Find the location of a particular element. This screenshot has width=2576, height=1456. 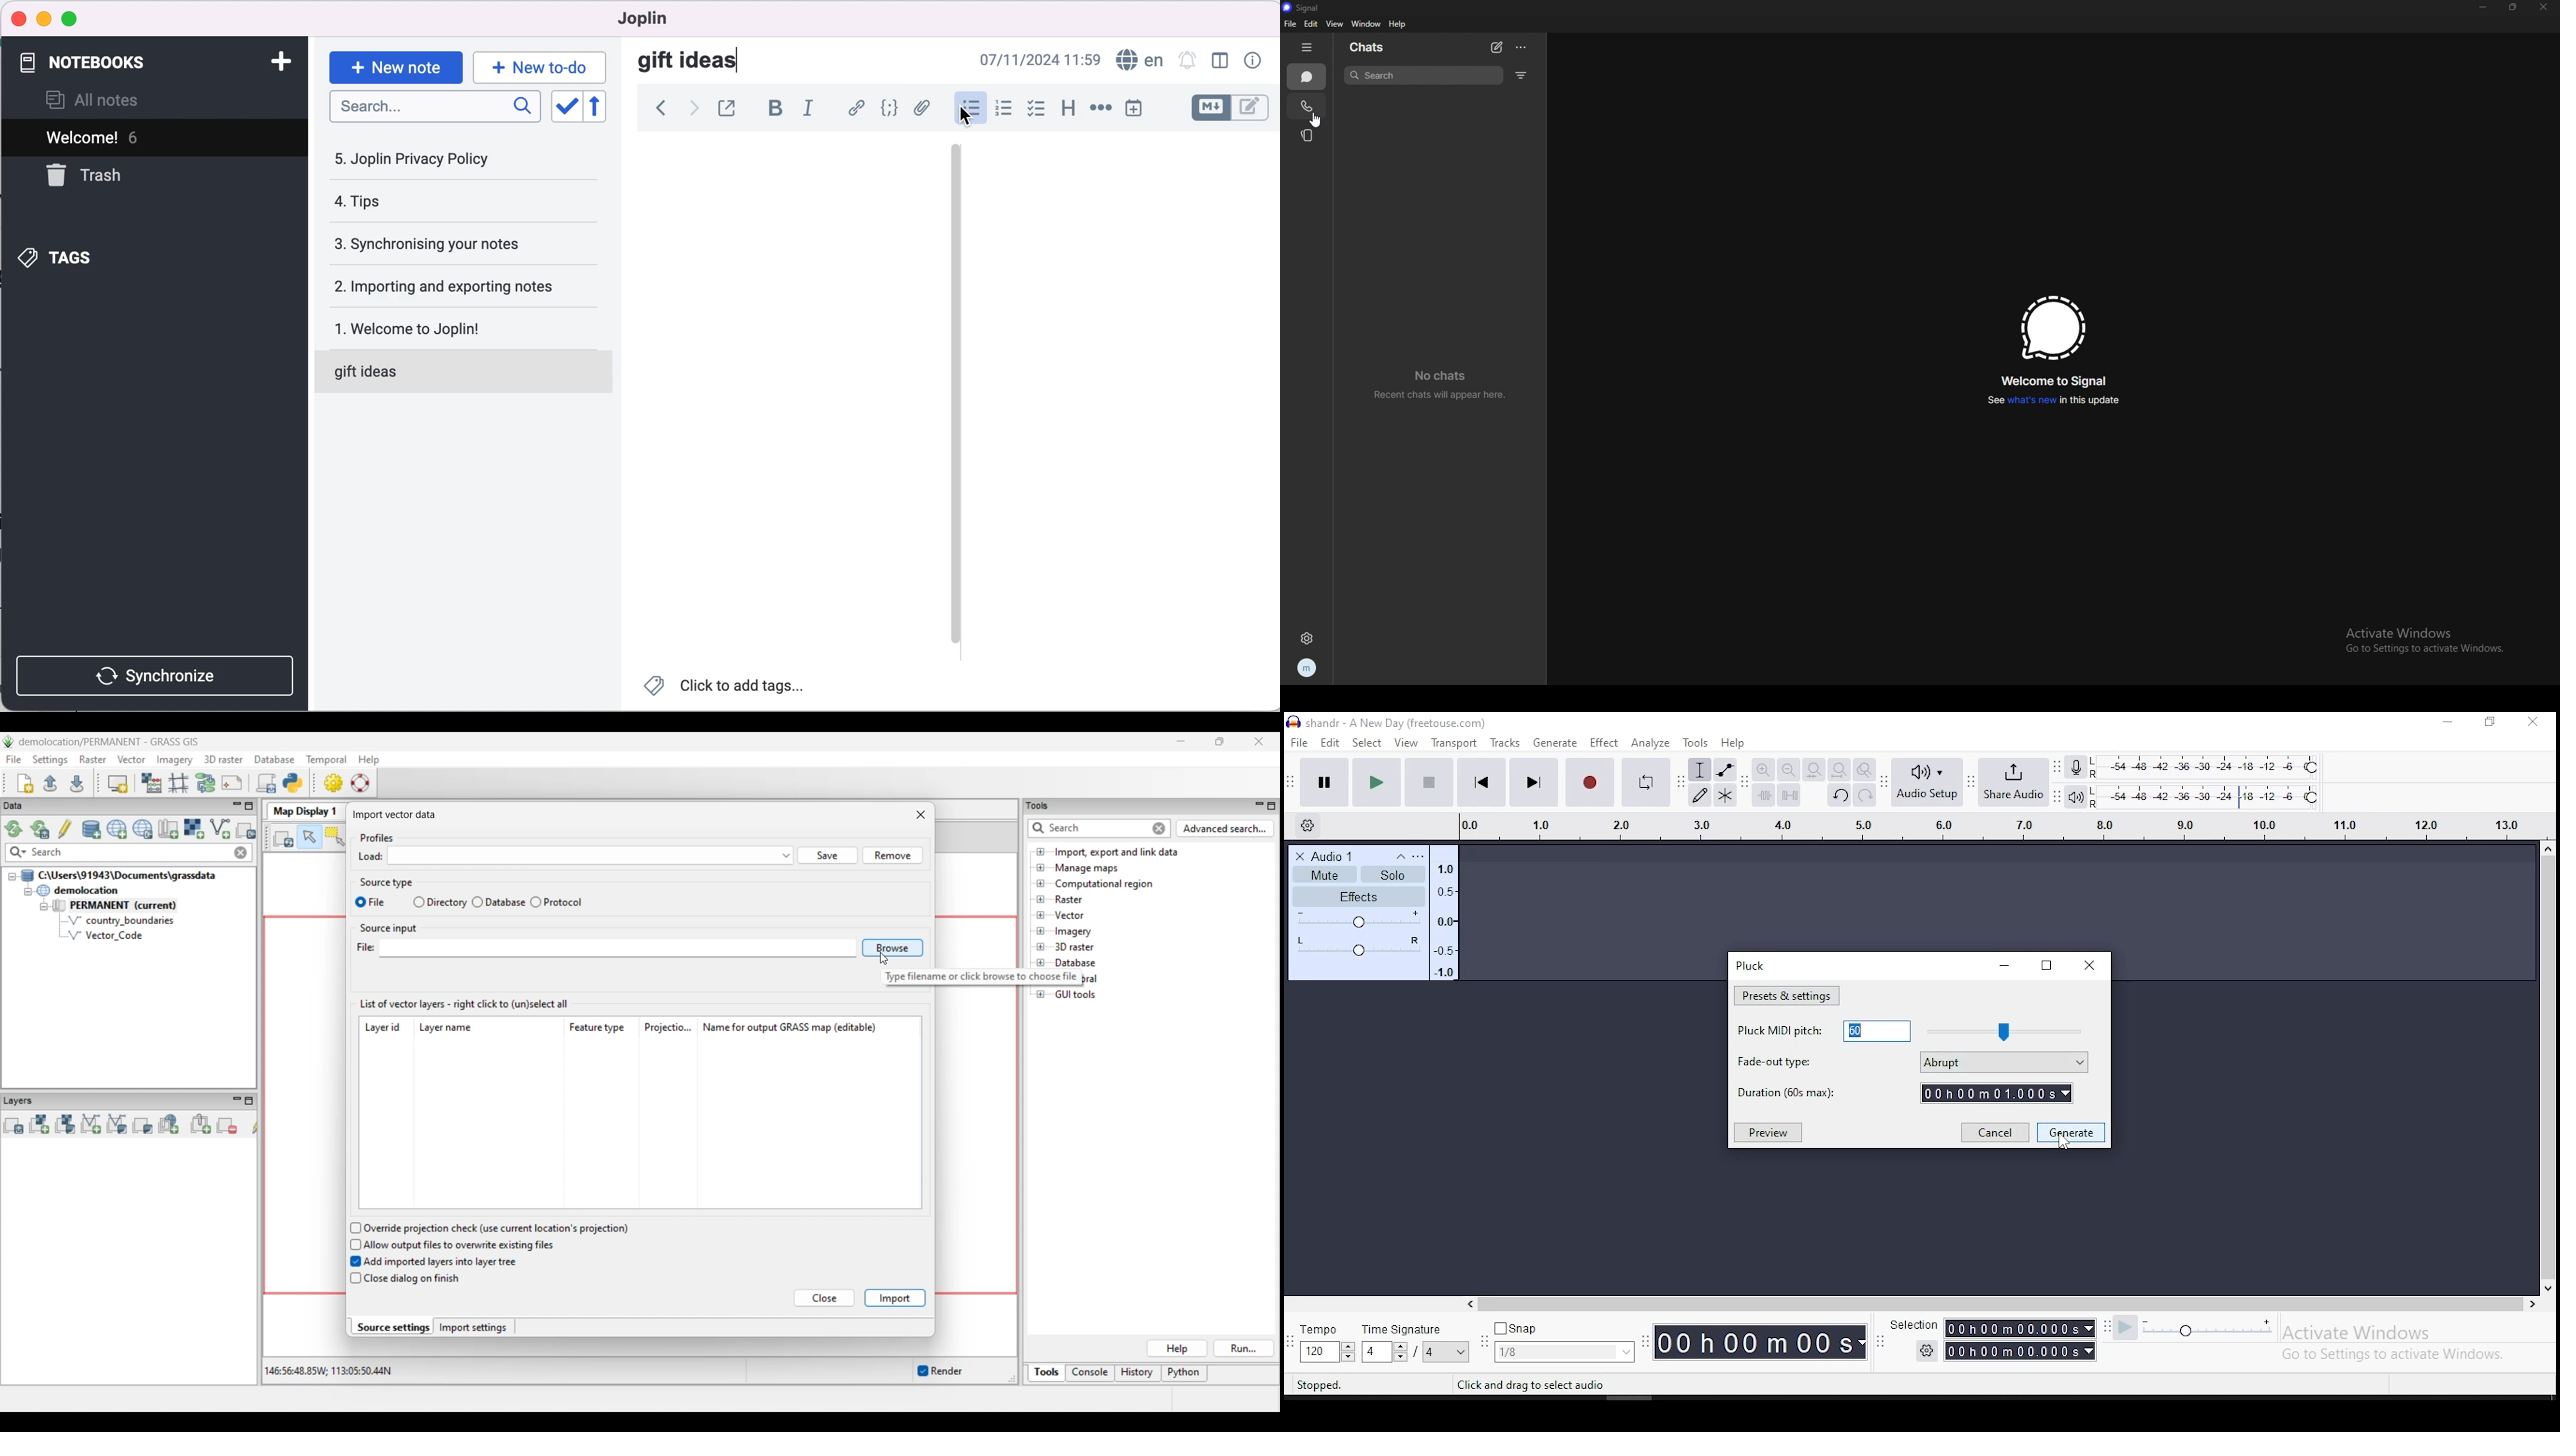

welcome! 6 is located at coordinates (150, 138).